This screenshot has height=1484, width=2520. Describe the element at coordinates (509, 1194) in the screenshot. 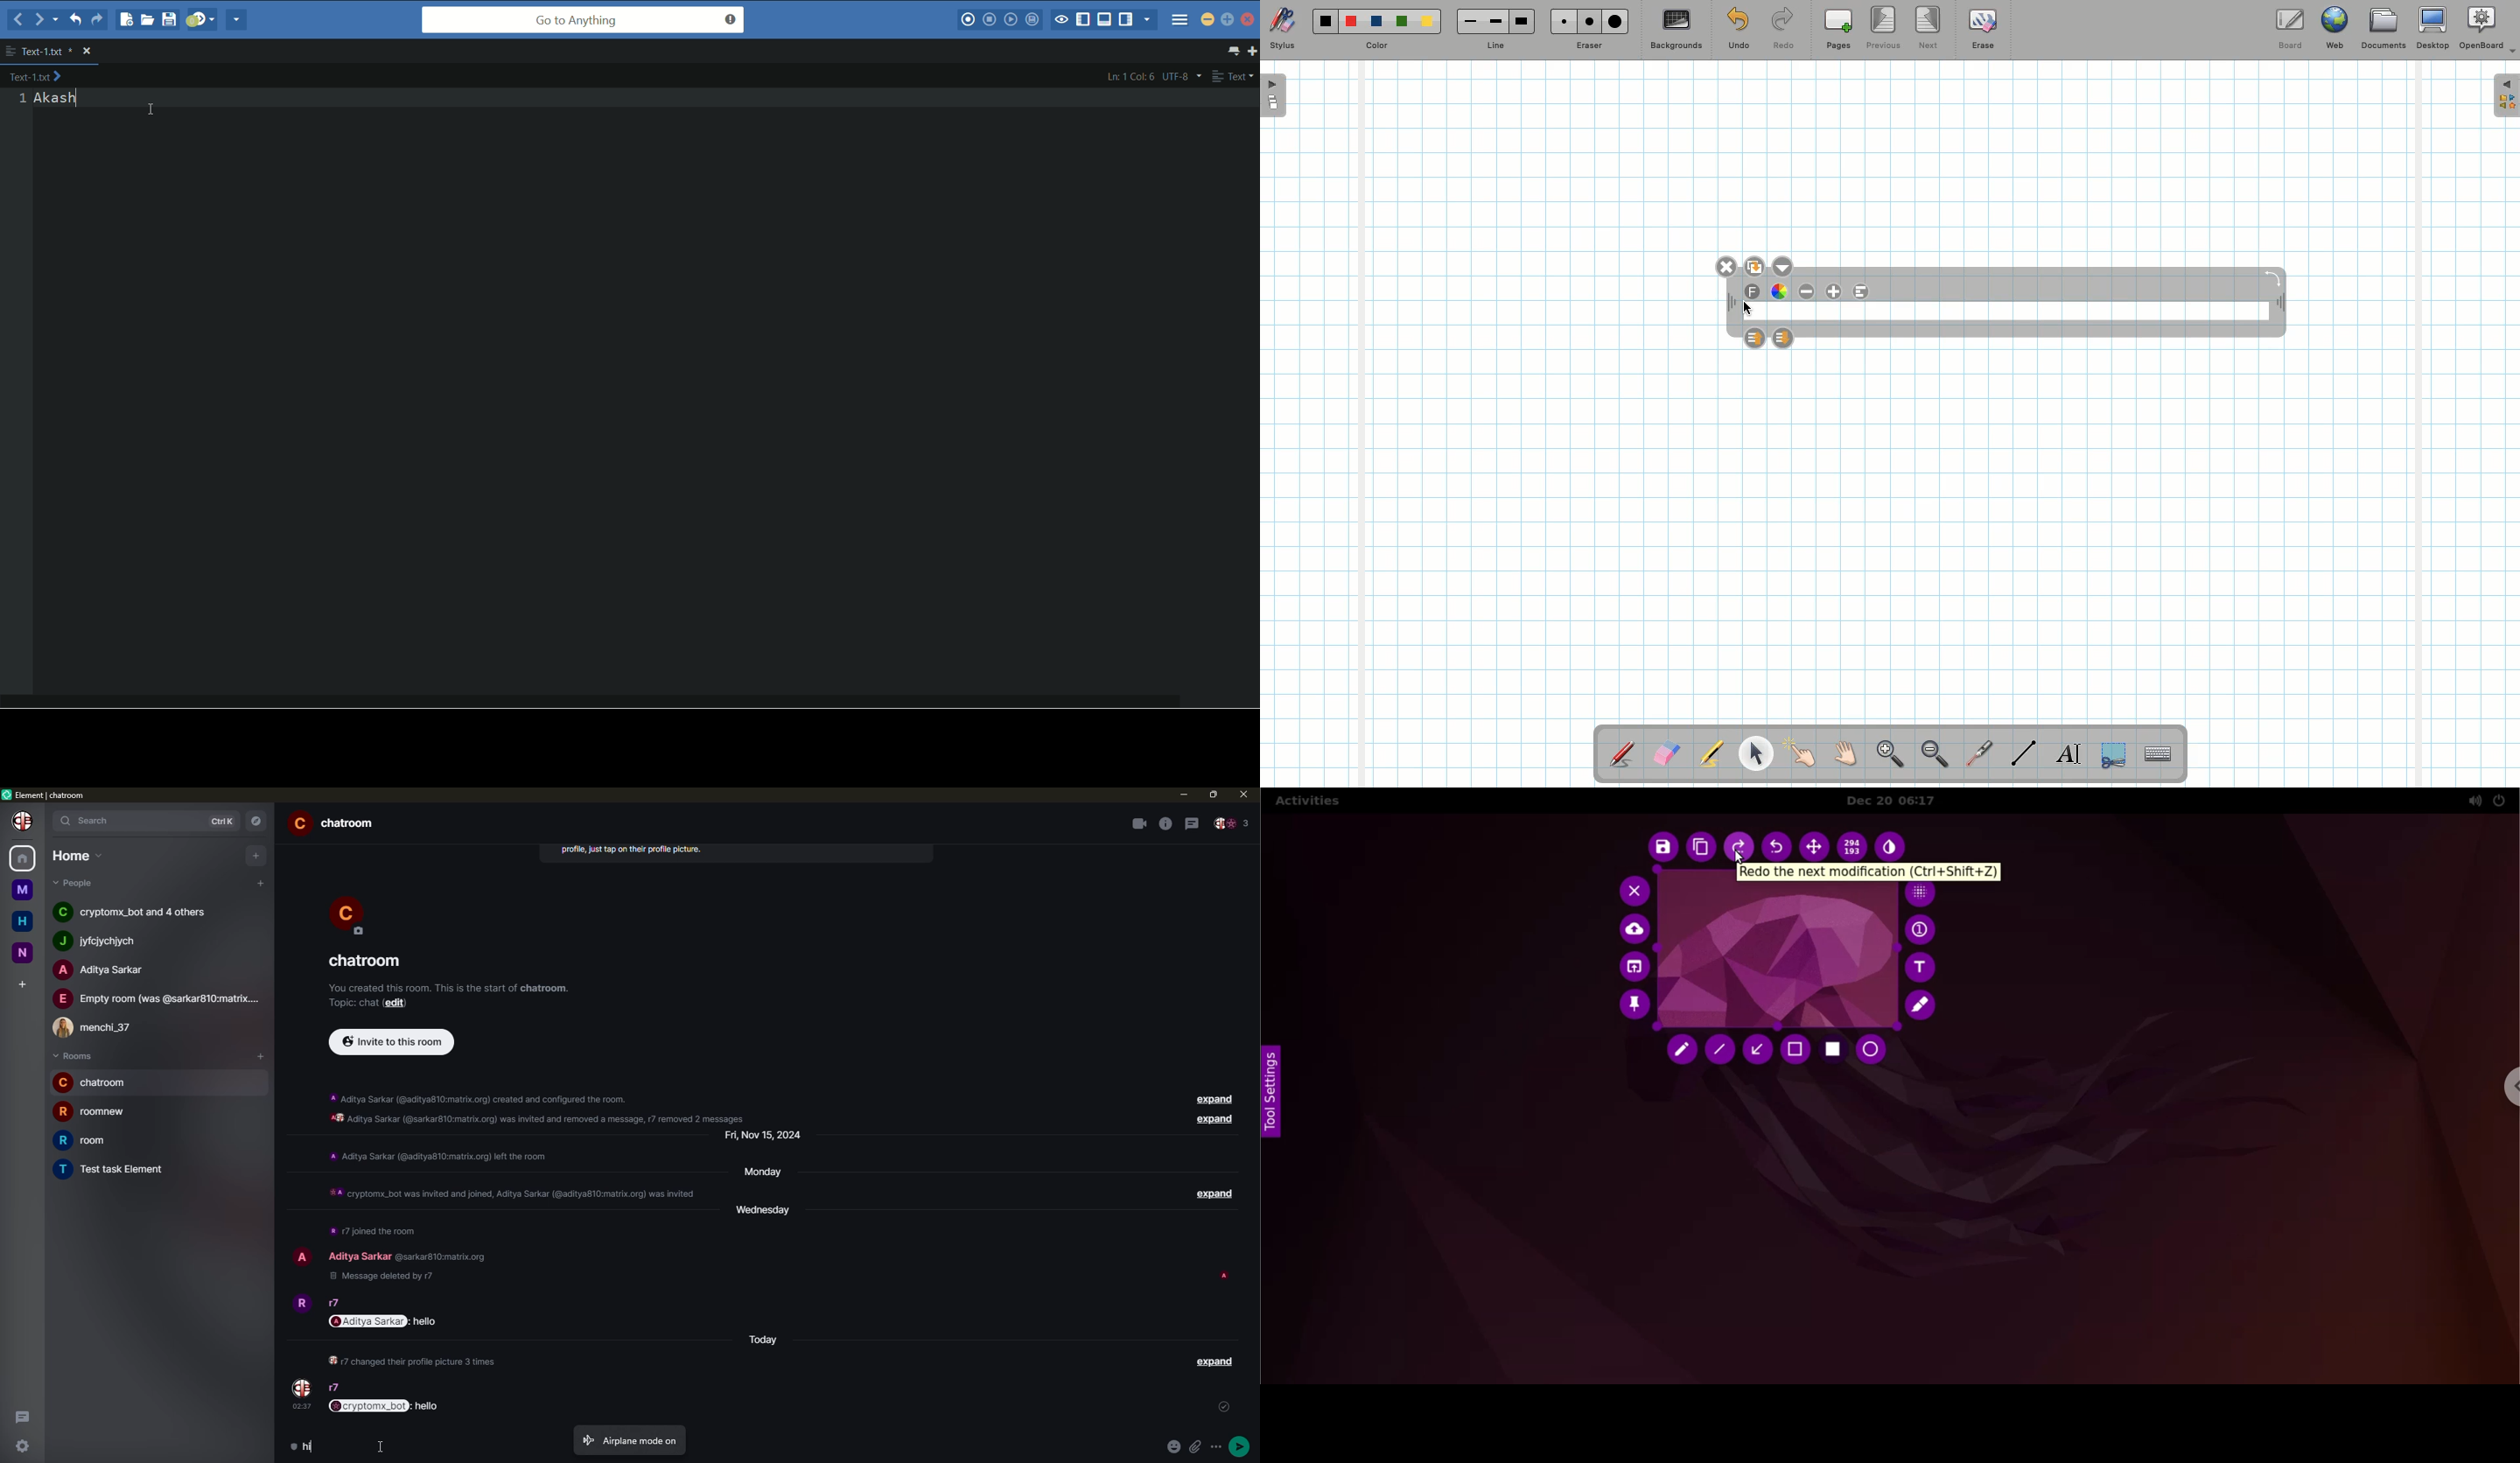

I see `info` at that location.